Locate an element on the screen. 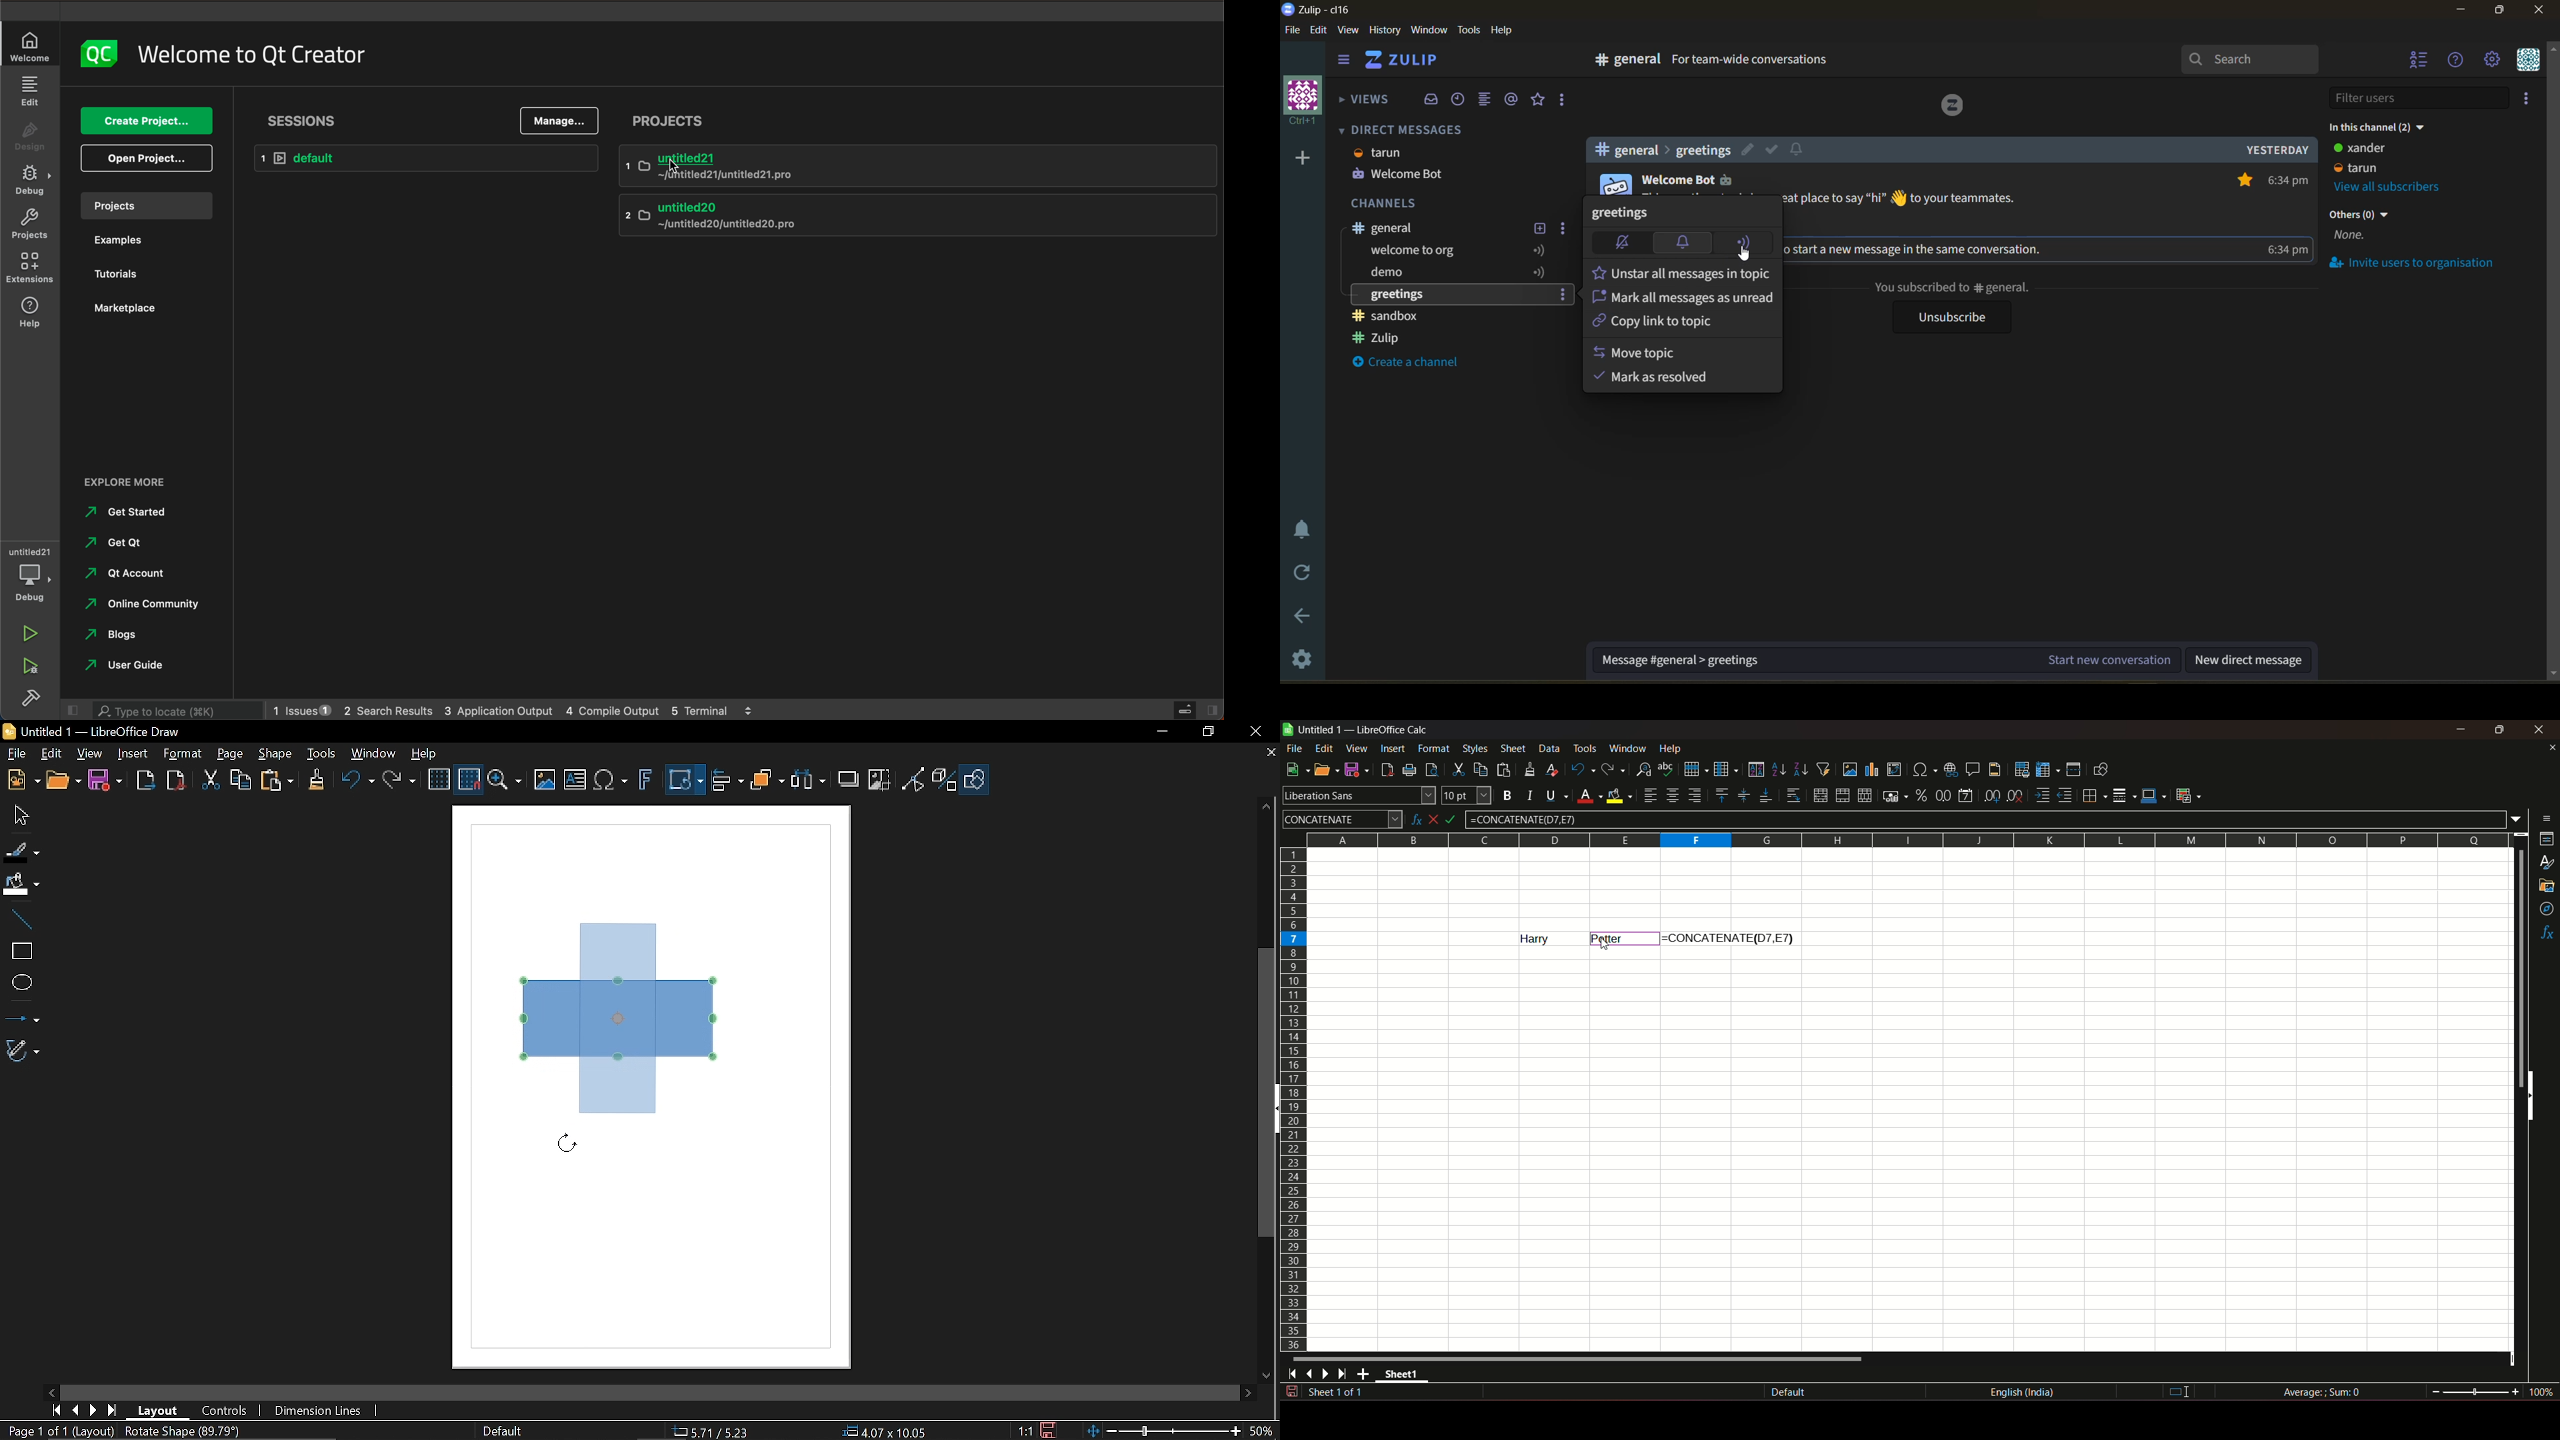 Image resolution: width=2576 pixels, height=1456 pixels. text is located at coordinates (1527, 939).